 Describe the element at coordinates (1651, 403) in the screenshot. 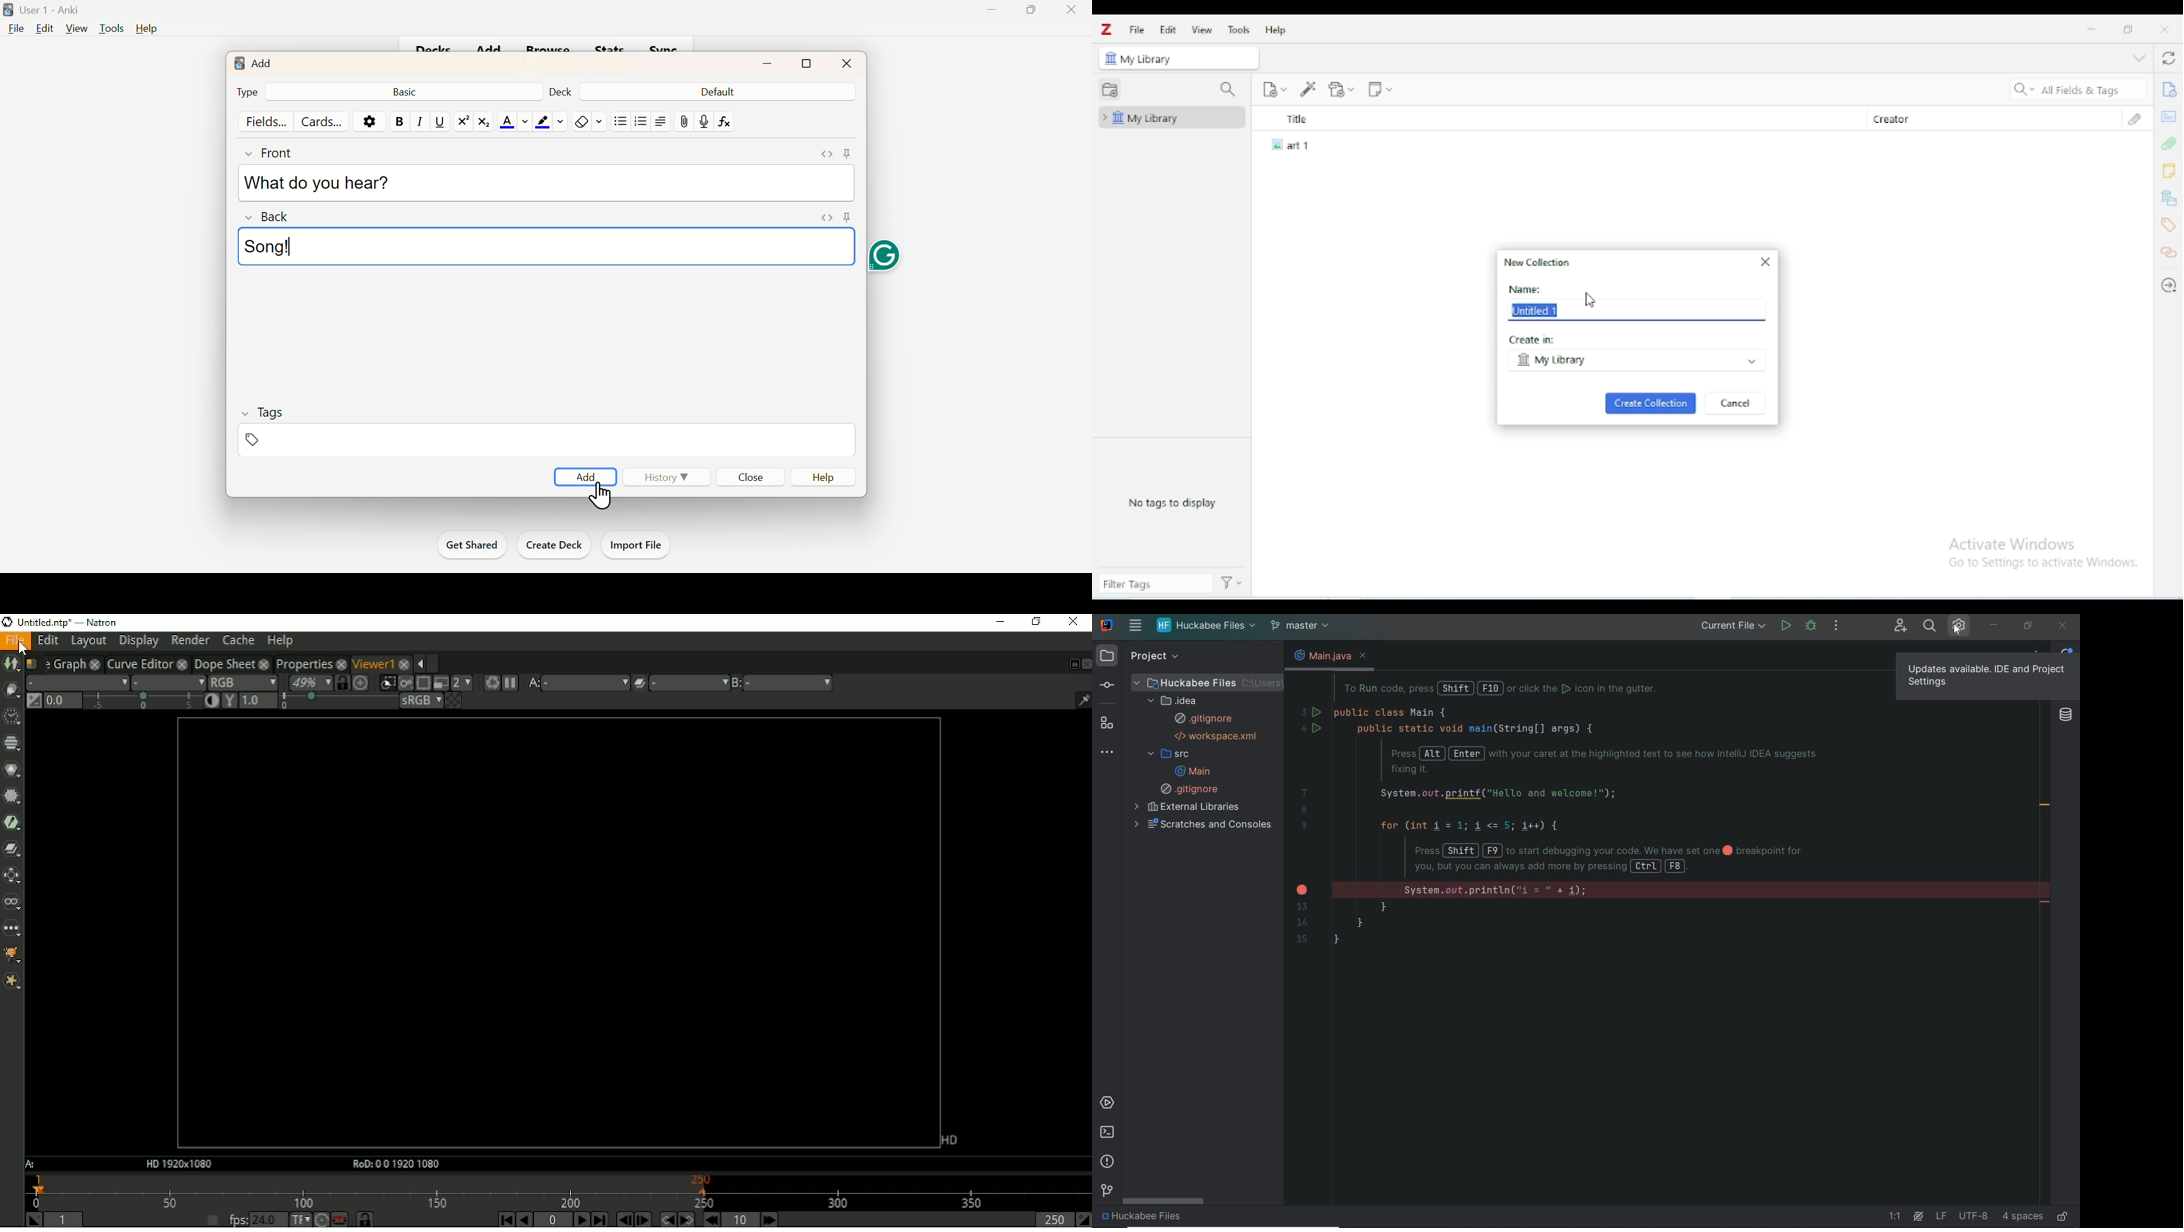

I see `create collection` at that location.